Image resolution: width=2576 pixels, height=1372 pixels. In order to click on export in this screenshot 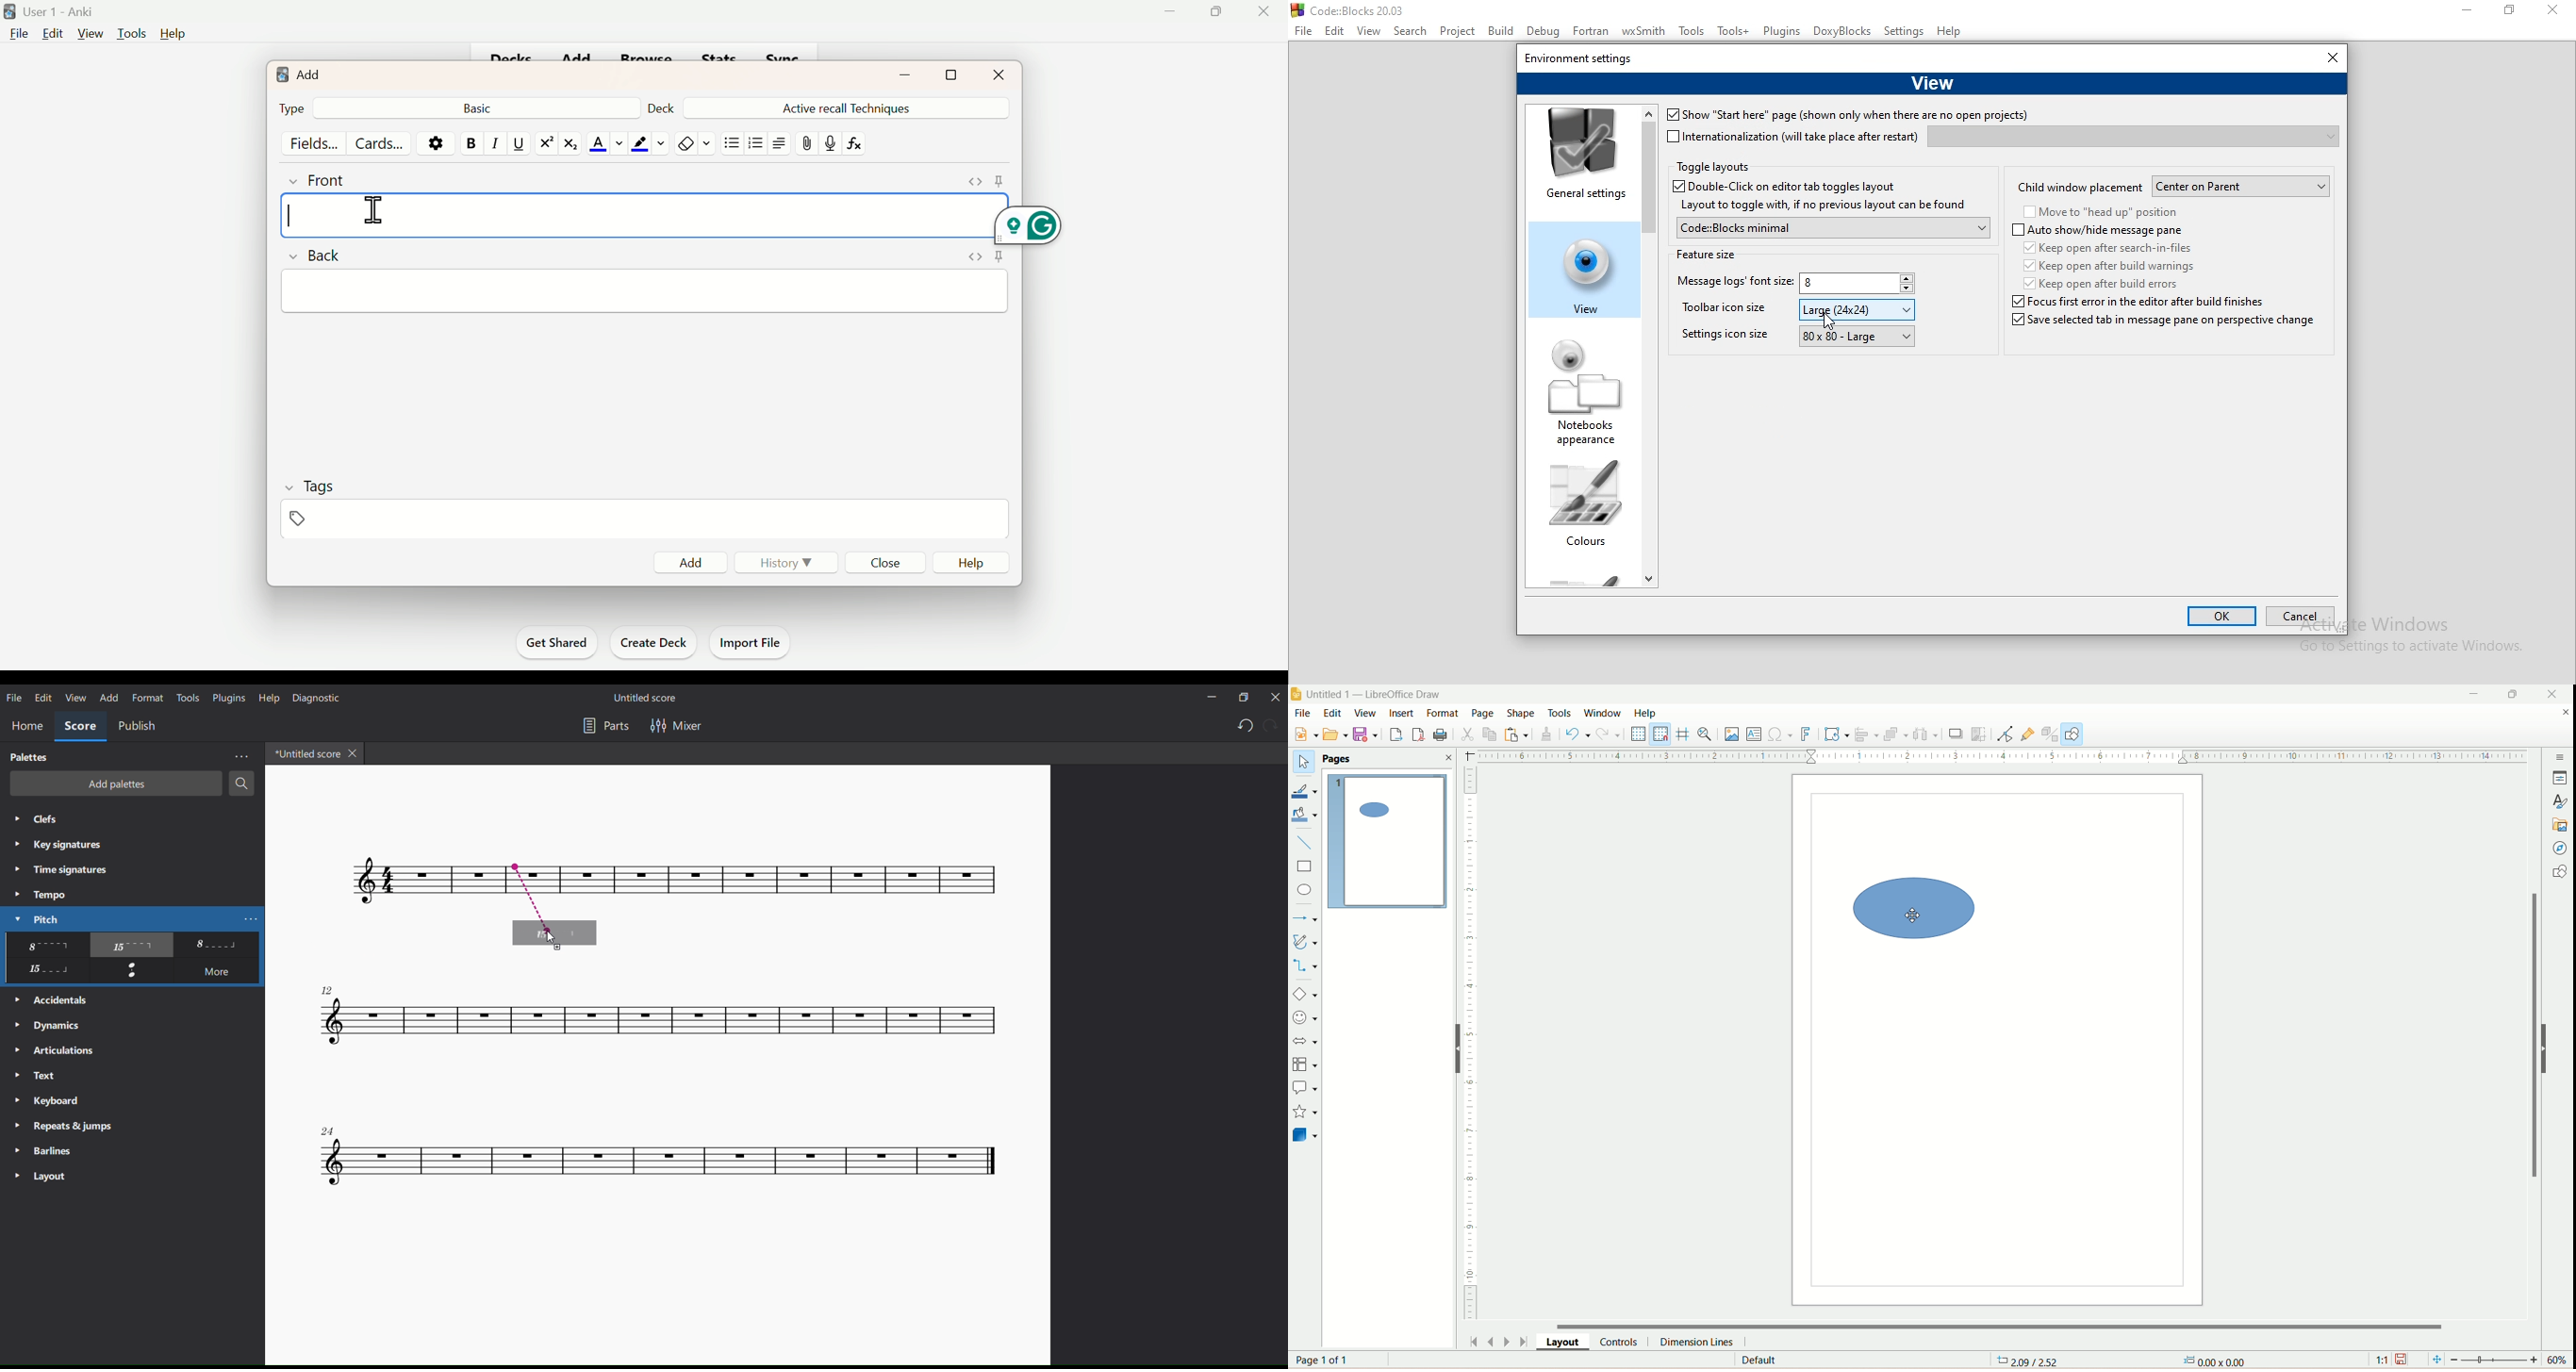, I will do `click(1397, 731)`.